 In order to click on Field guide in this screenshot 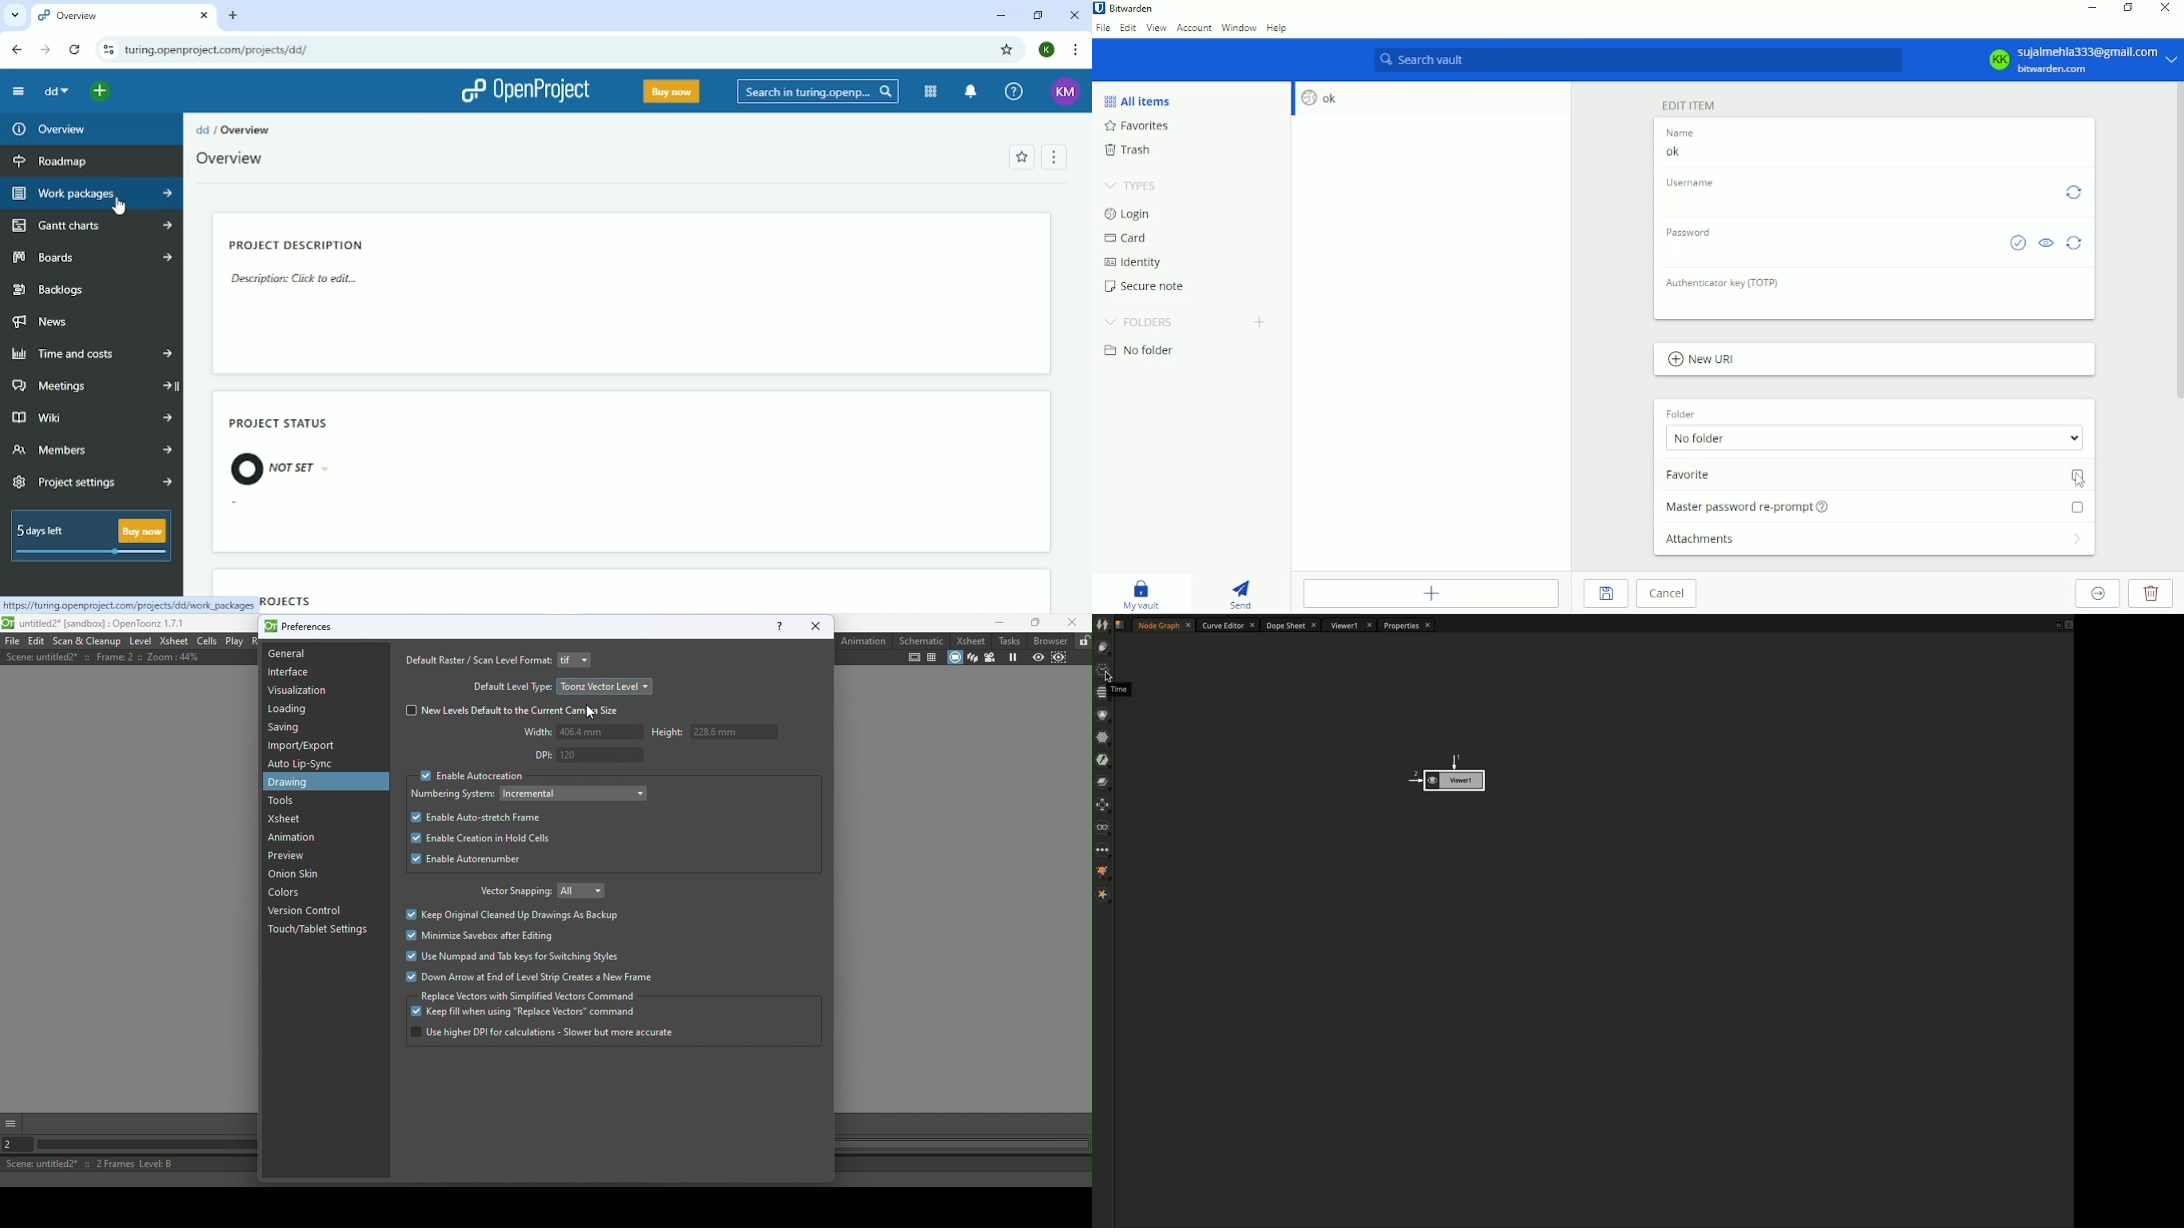, I will do `click(932, 658)`.